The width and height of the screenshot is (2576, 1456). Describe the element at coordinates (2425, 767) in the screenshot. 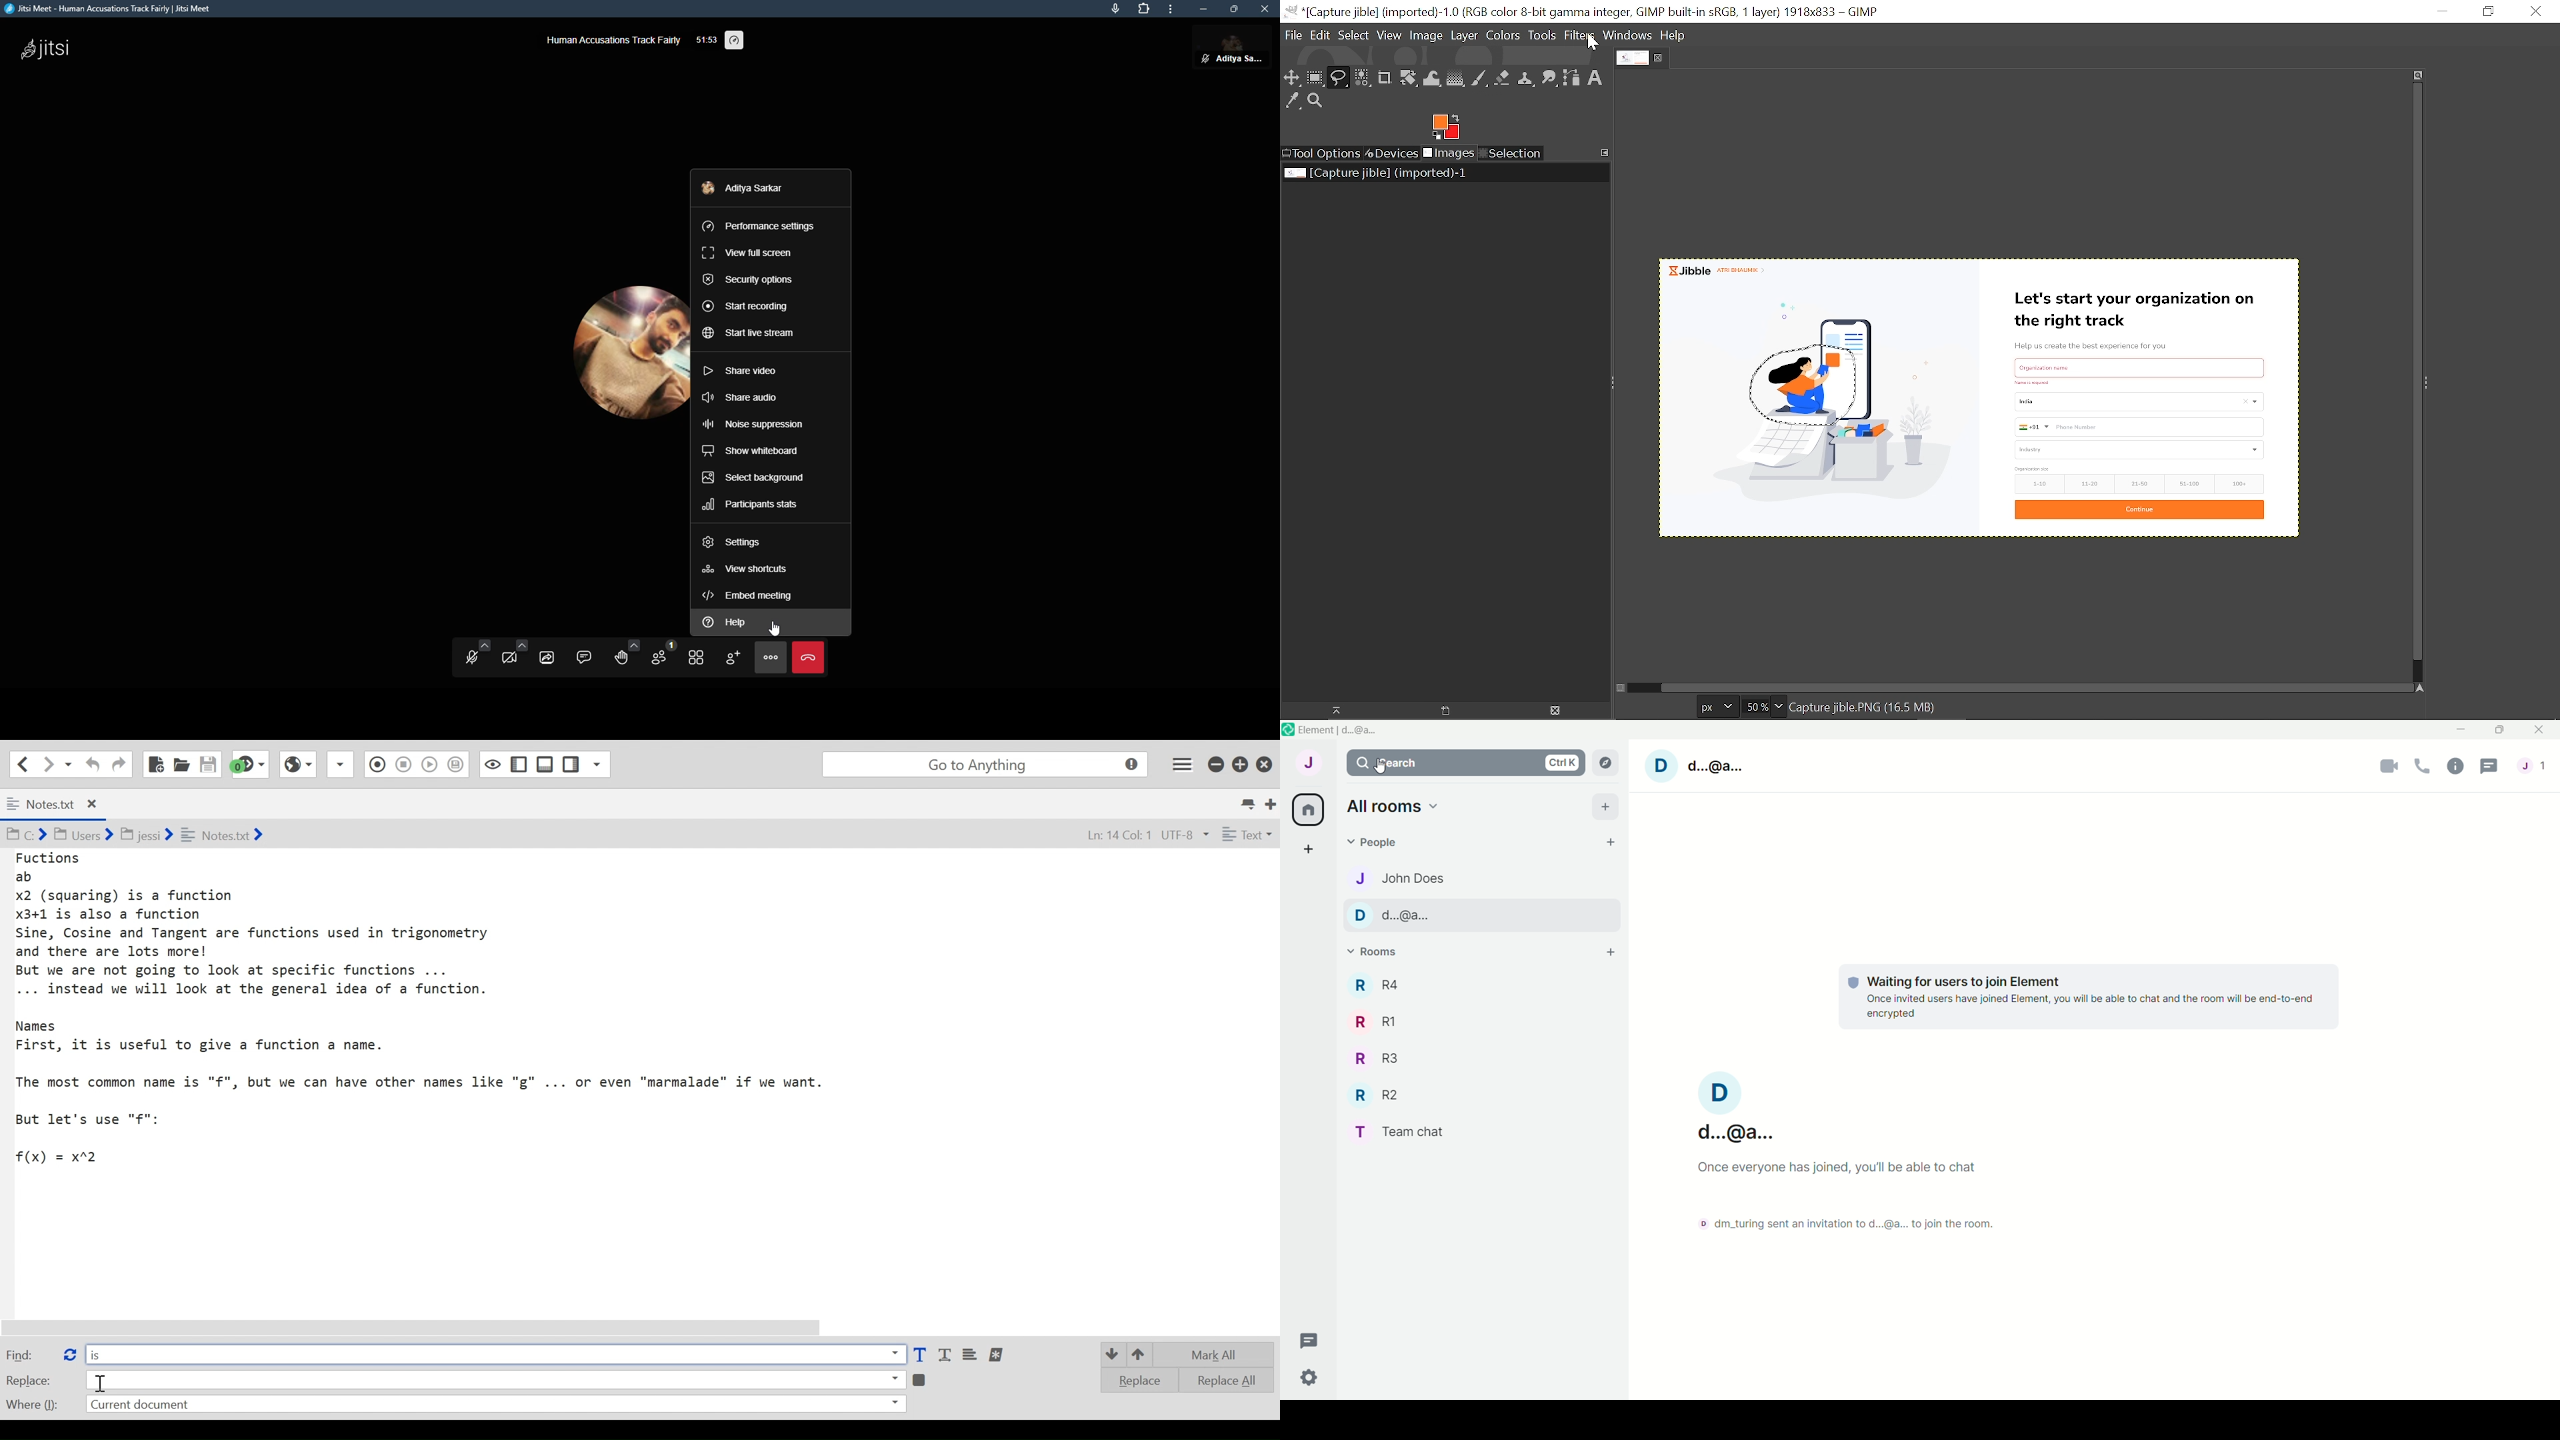

I see `voice call` at that location.